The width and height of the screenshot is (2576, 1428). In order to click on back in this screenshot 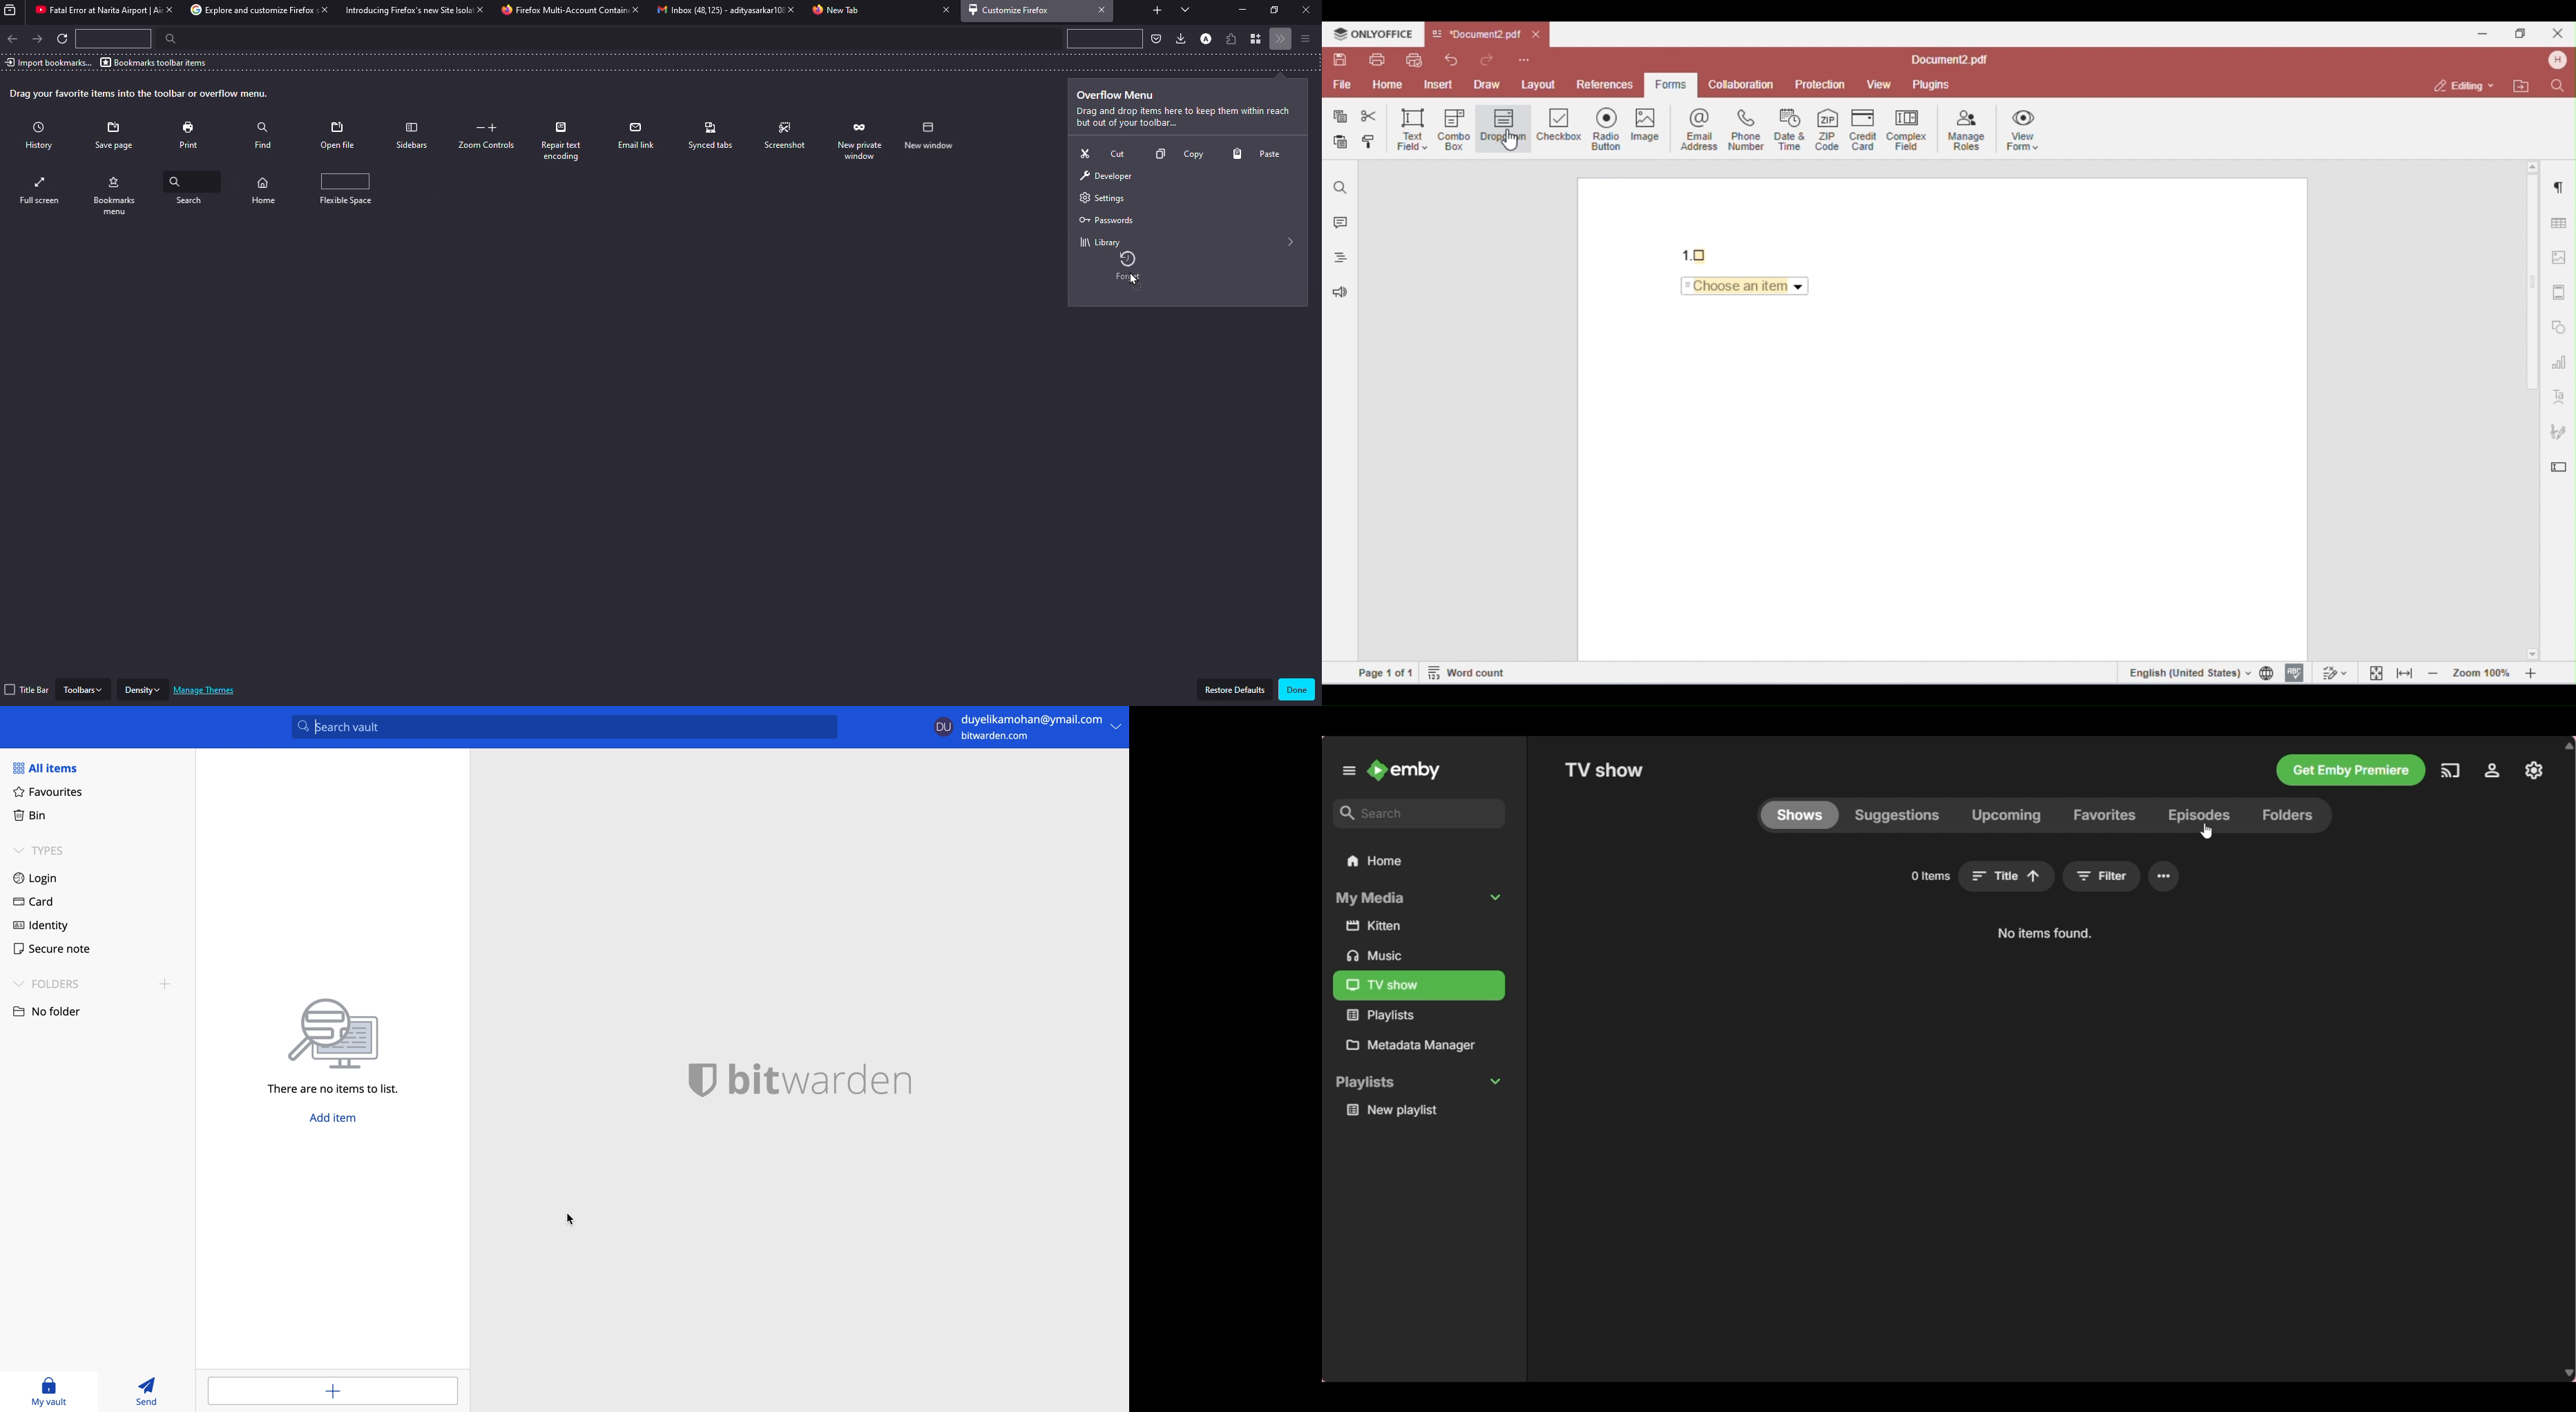, I will do `click(13, 39)`.